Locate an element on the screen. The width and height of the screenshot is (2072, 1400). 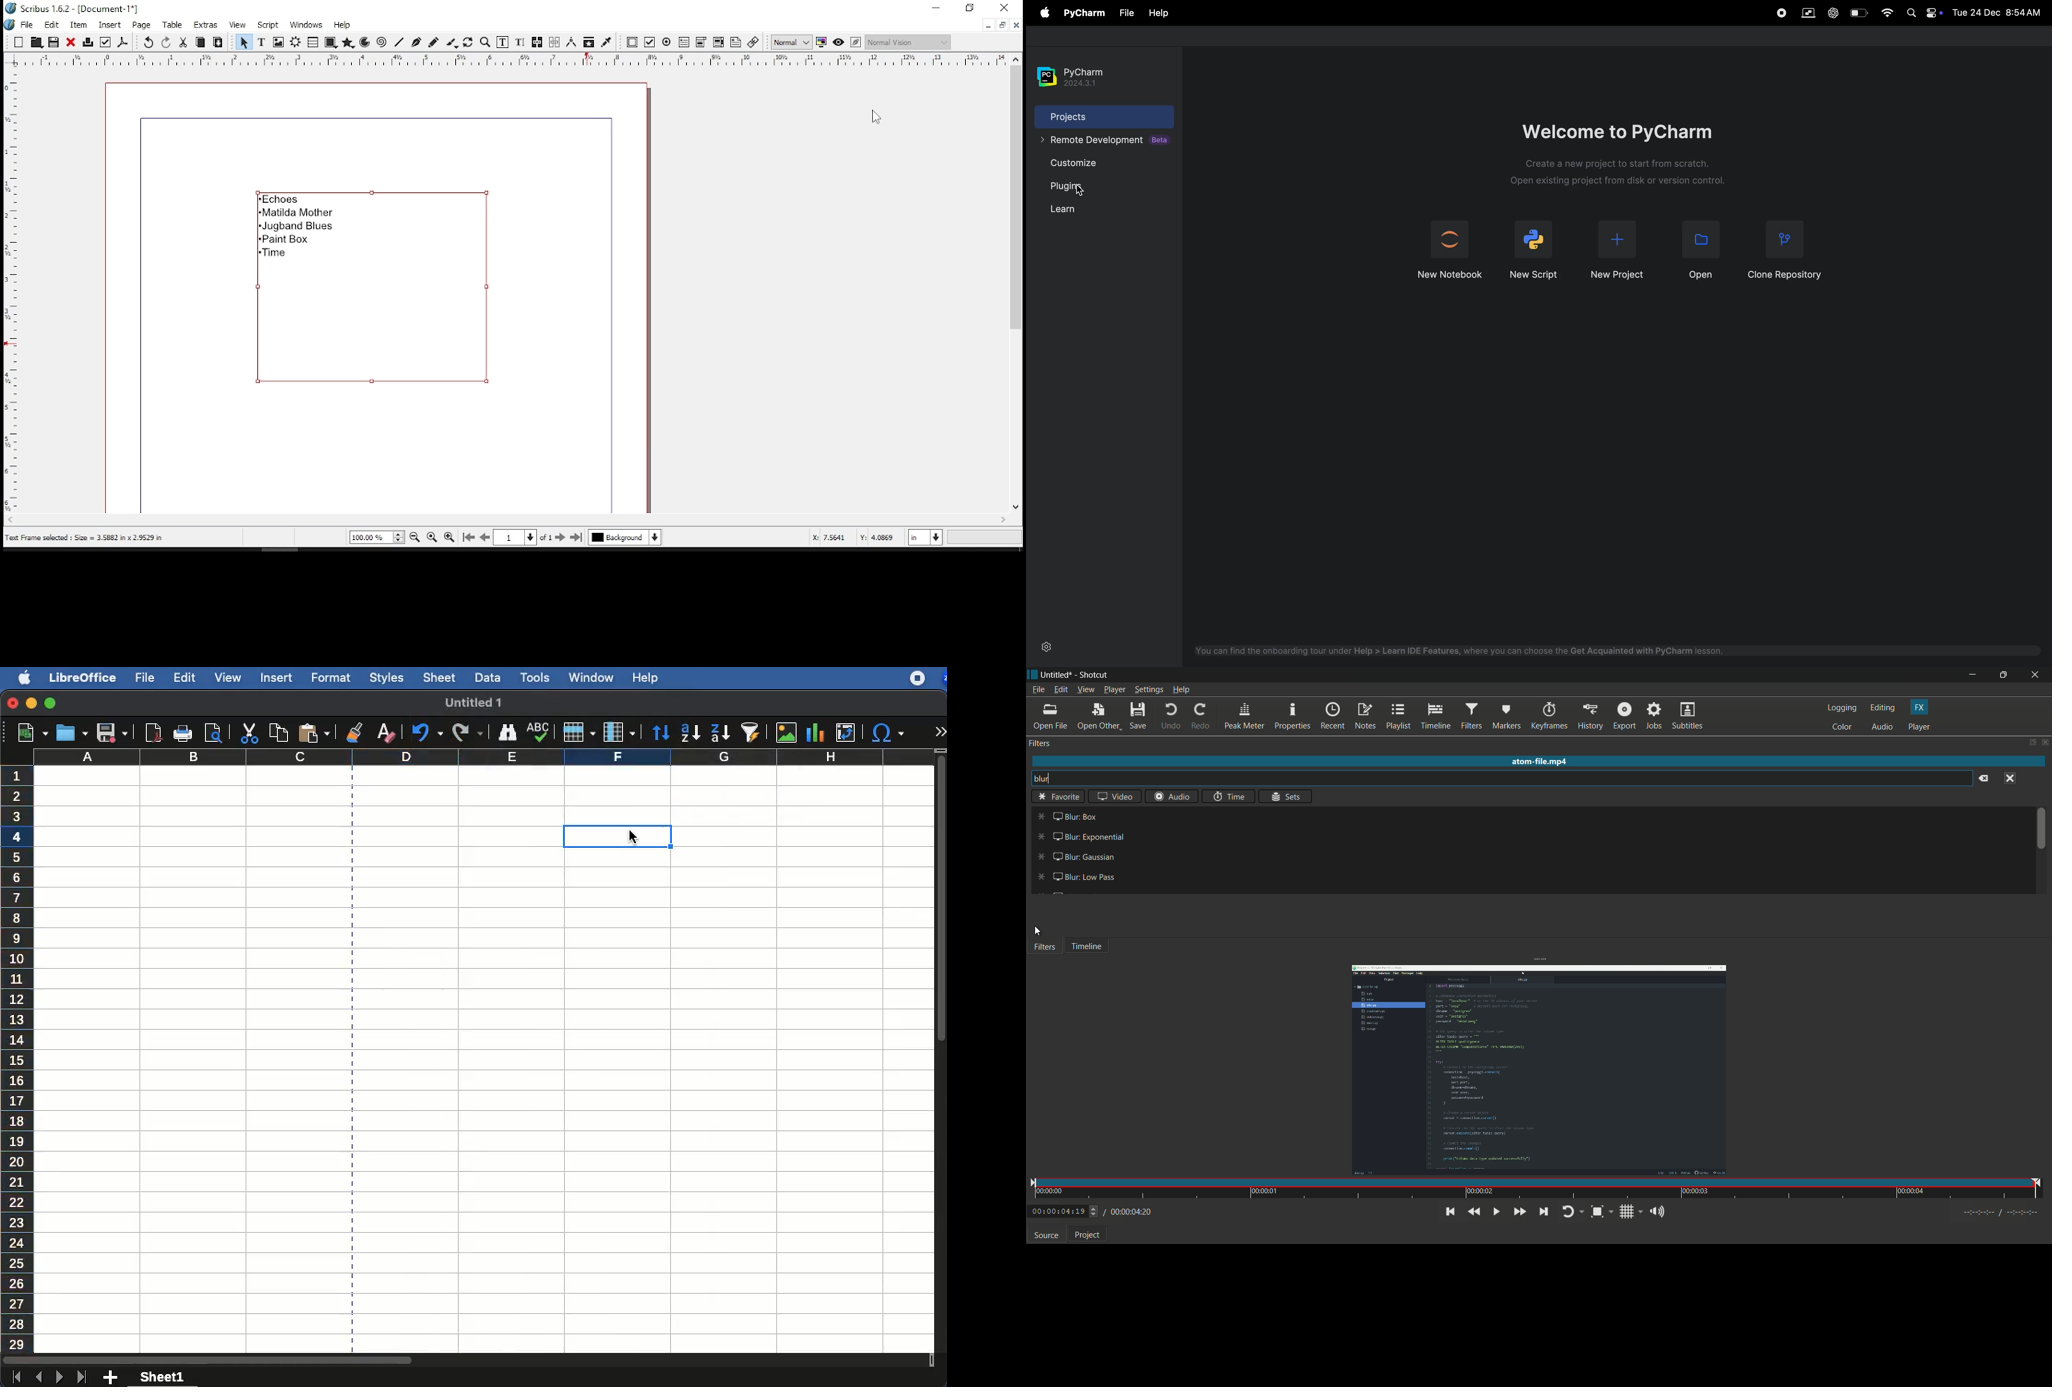
pivot table is located at coordinates (846, 733).